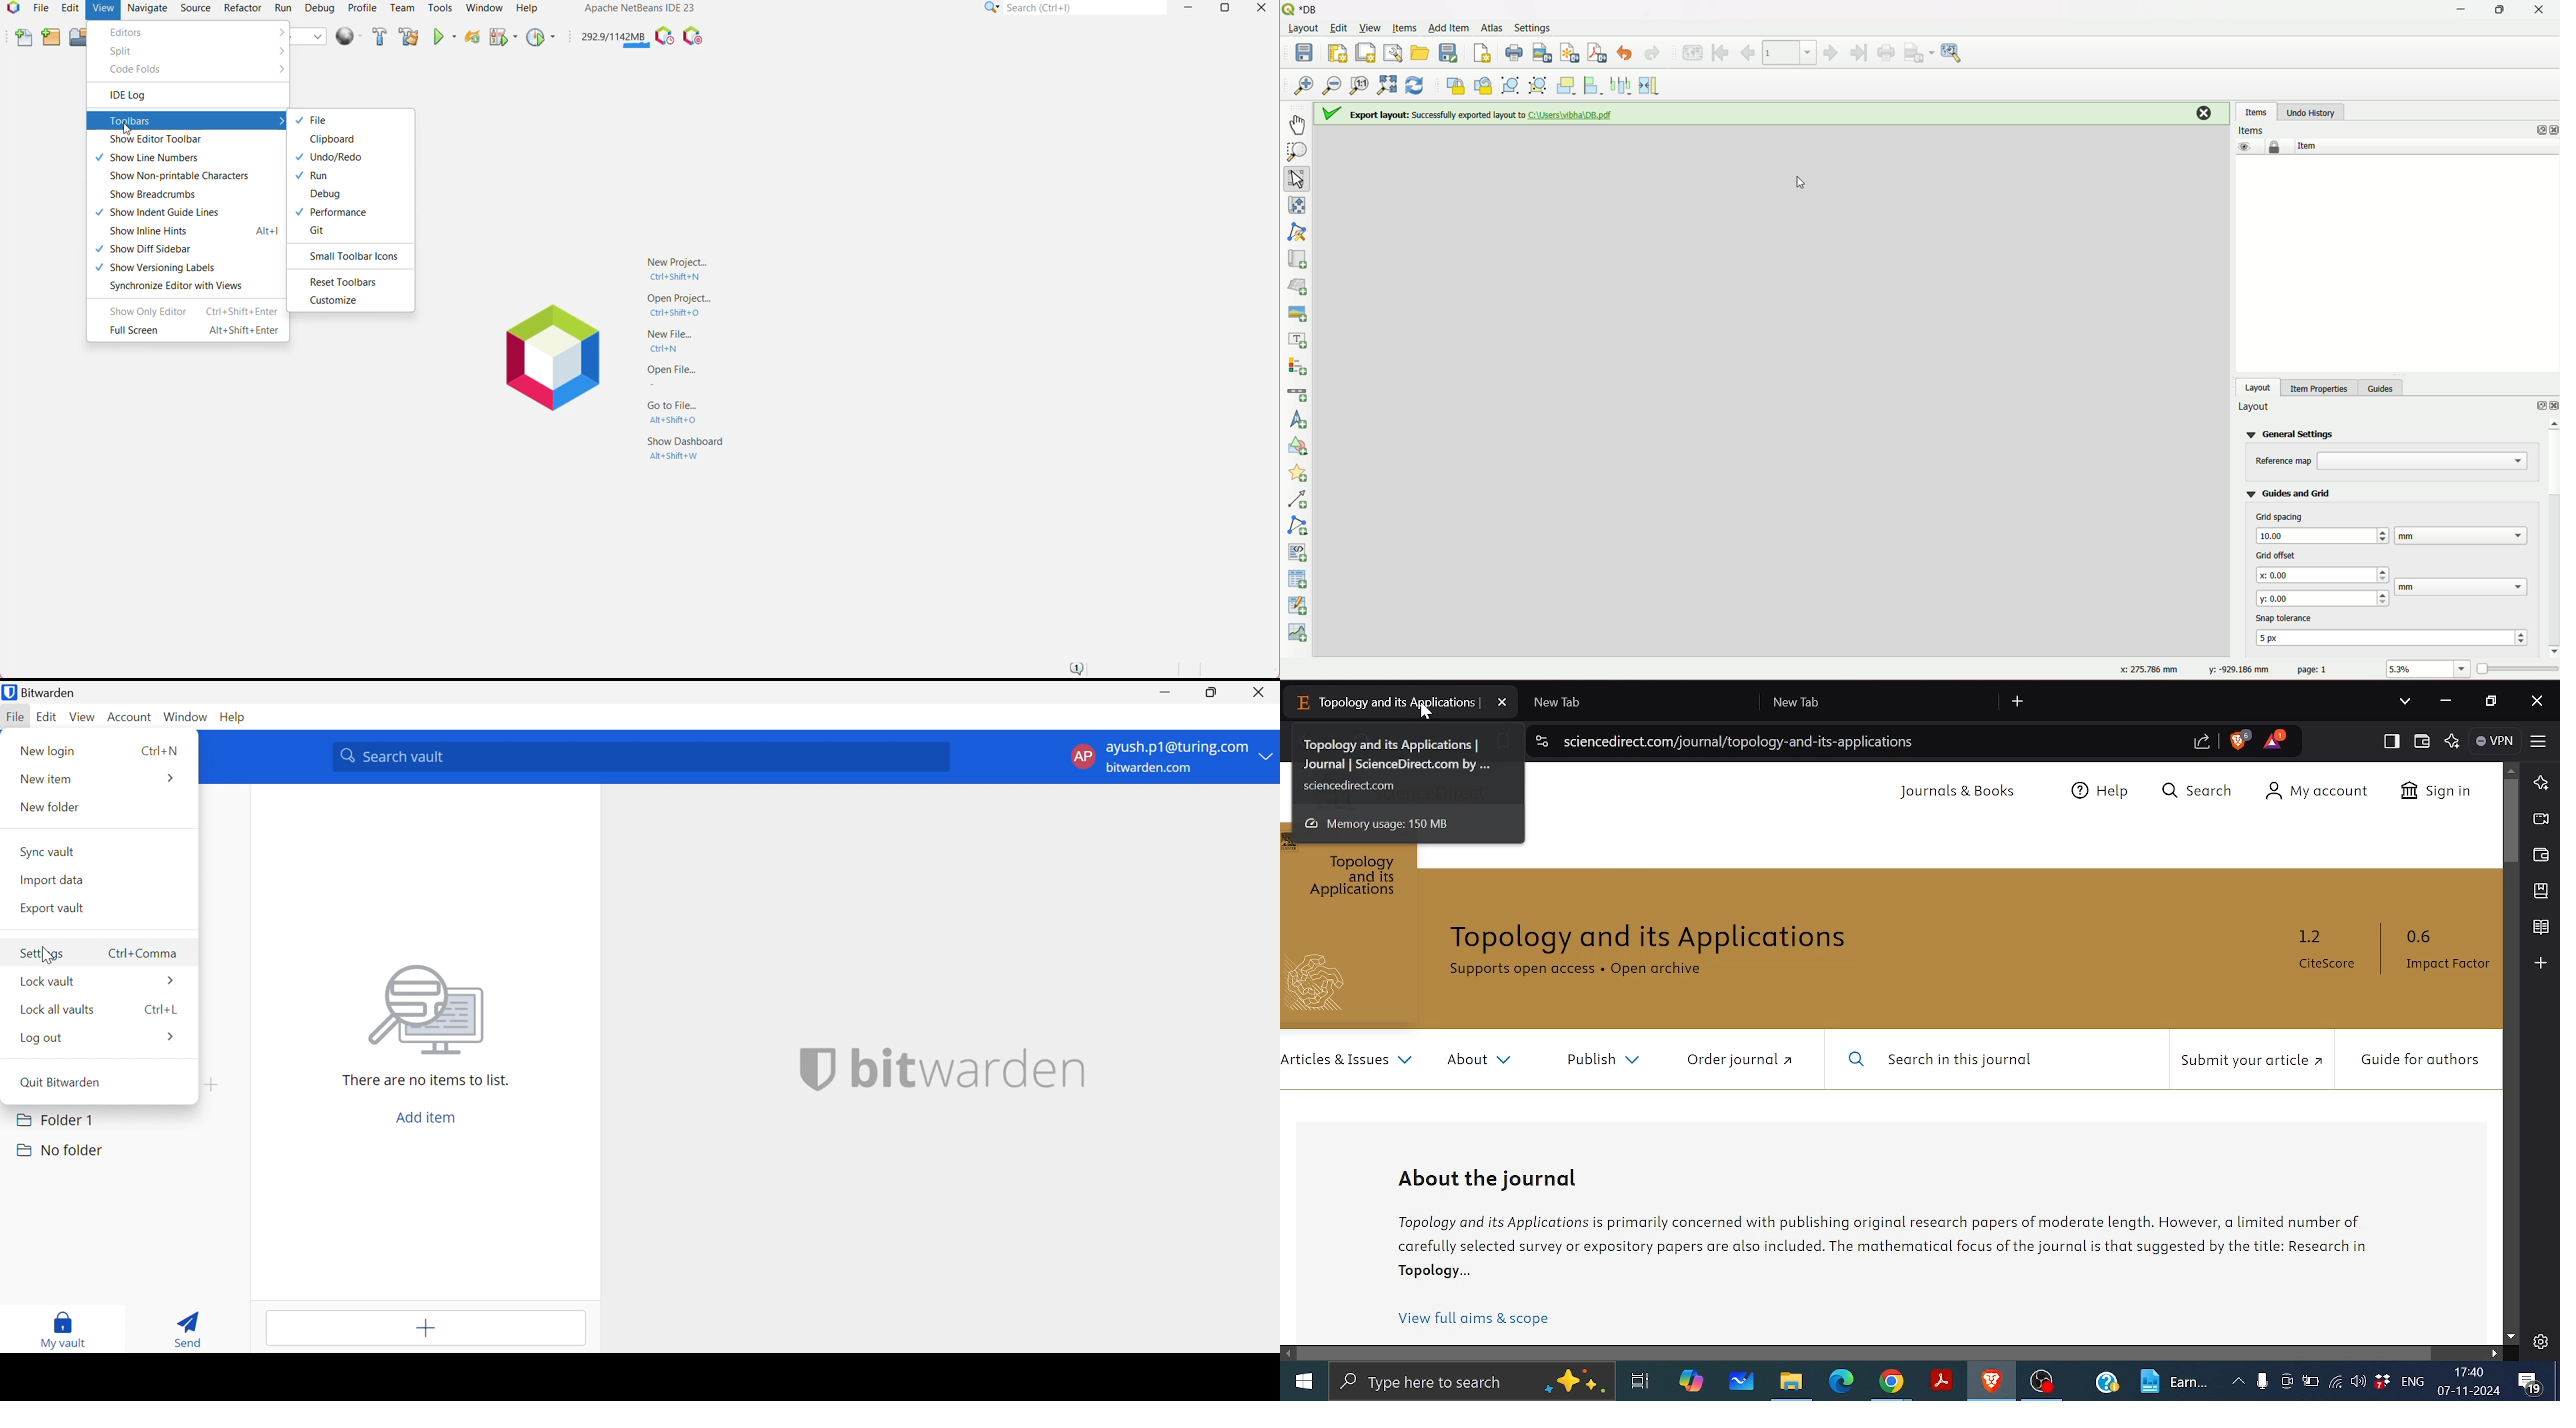 The width and height of the screenshot is (2576, 1428). What do you see at coordinates (2470, 1381) in the screenshot?
I see `Date and time` at bounding box center [2470, 1381].